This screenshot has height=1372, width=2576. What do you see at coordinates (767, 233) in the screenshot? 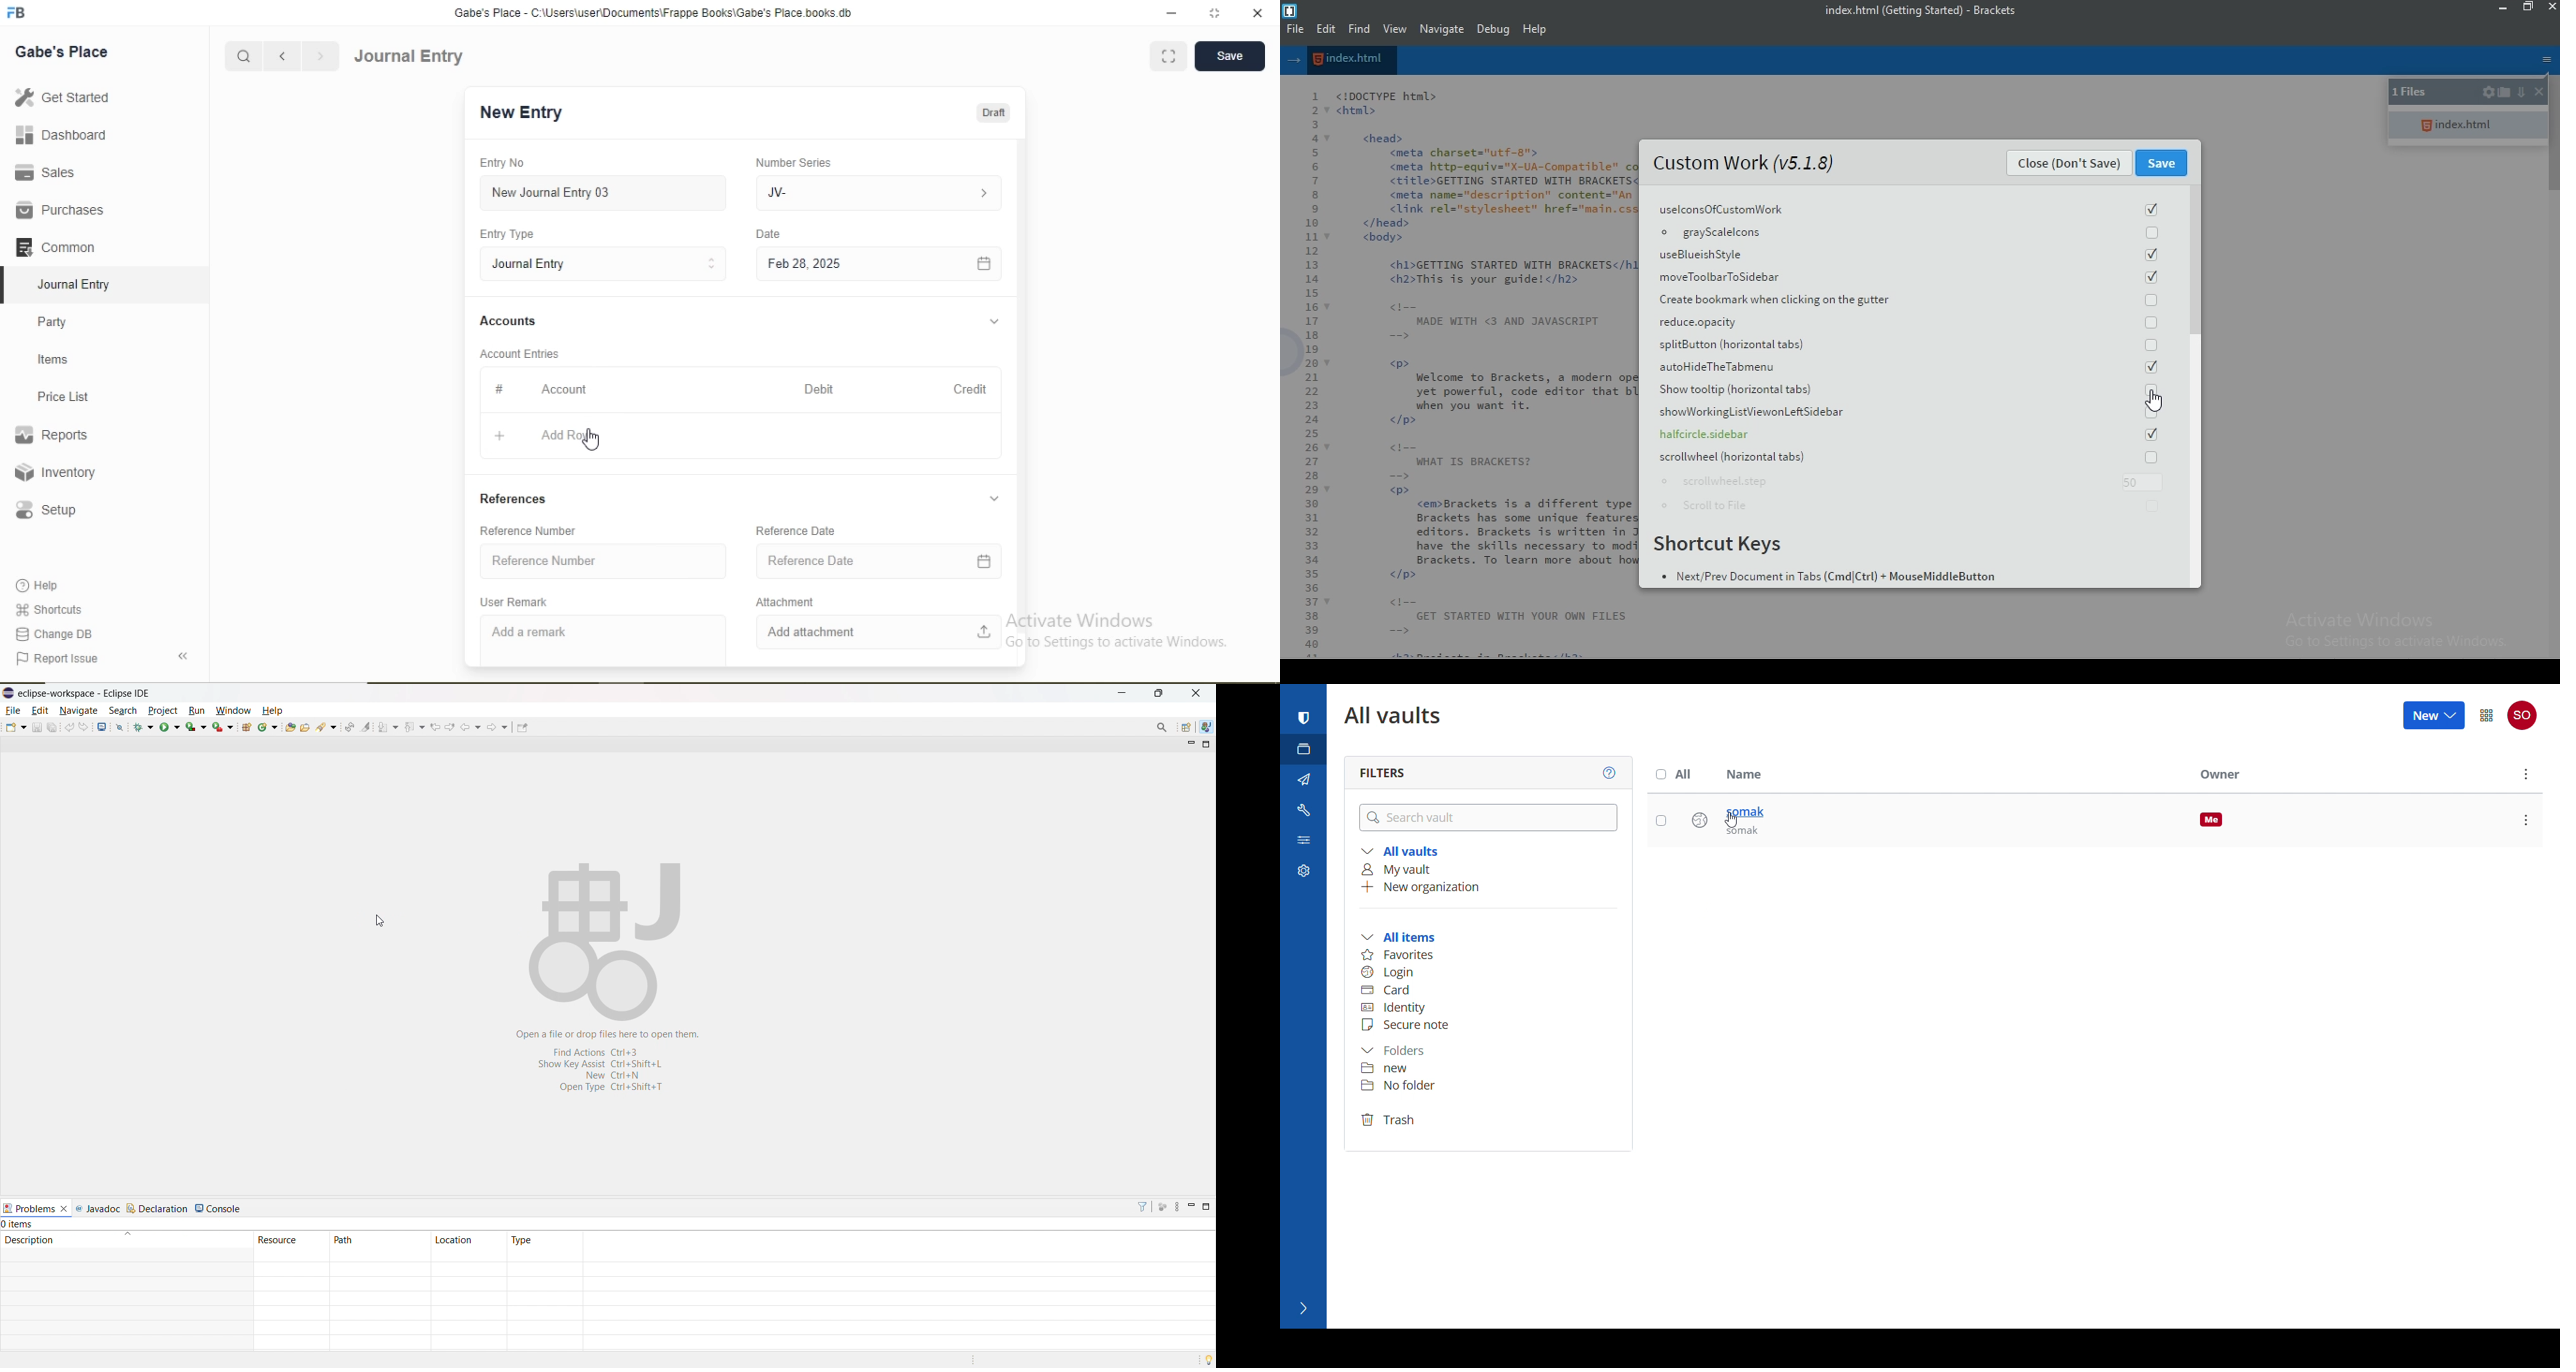
I see `Date` at bounding box center [767, 233].